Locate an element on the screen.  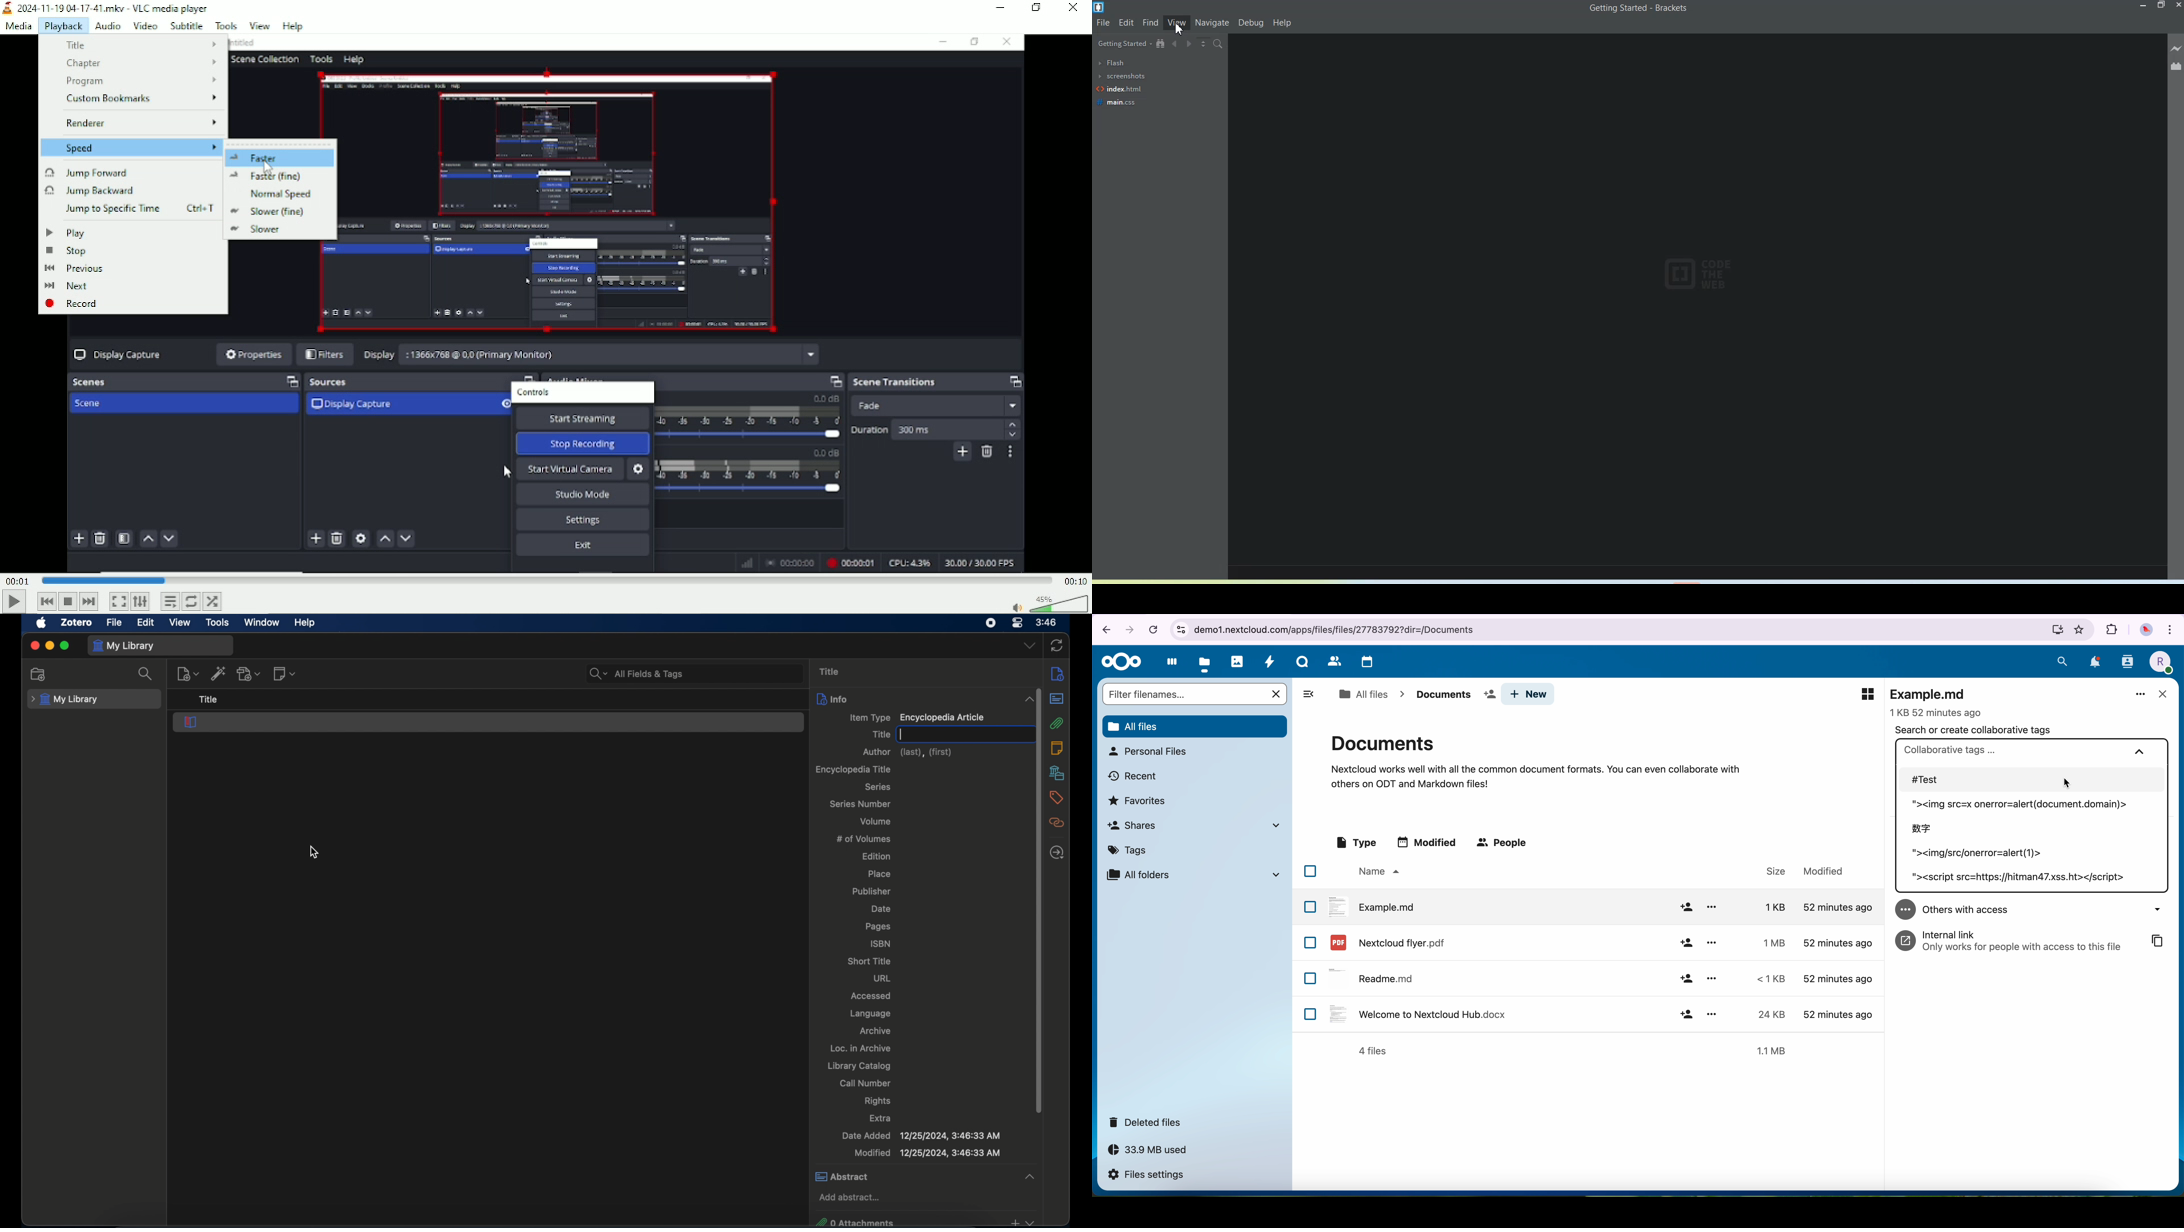
View in file tree is located at coordinates (1161, 43).